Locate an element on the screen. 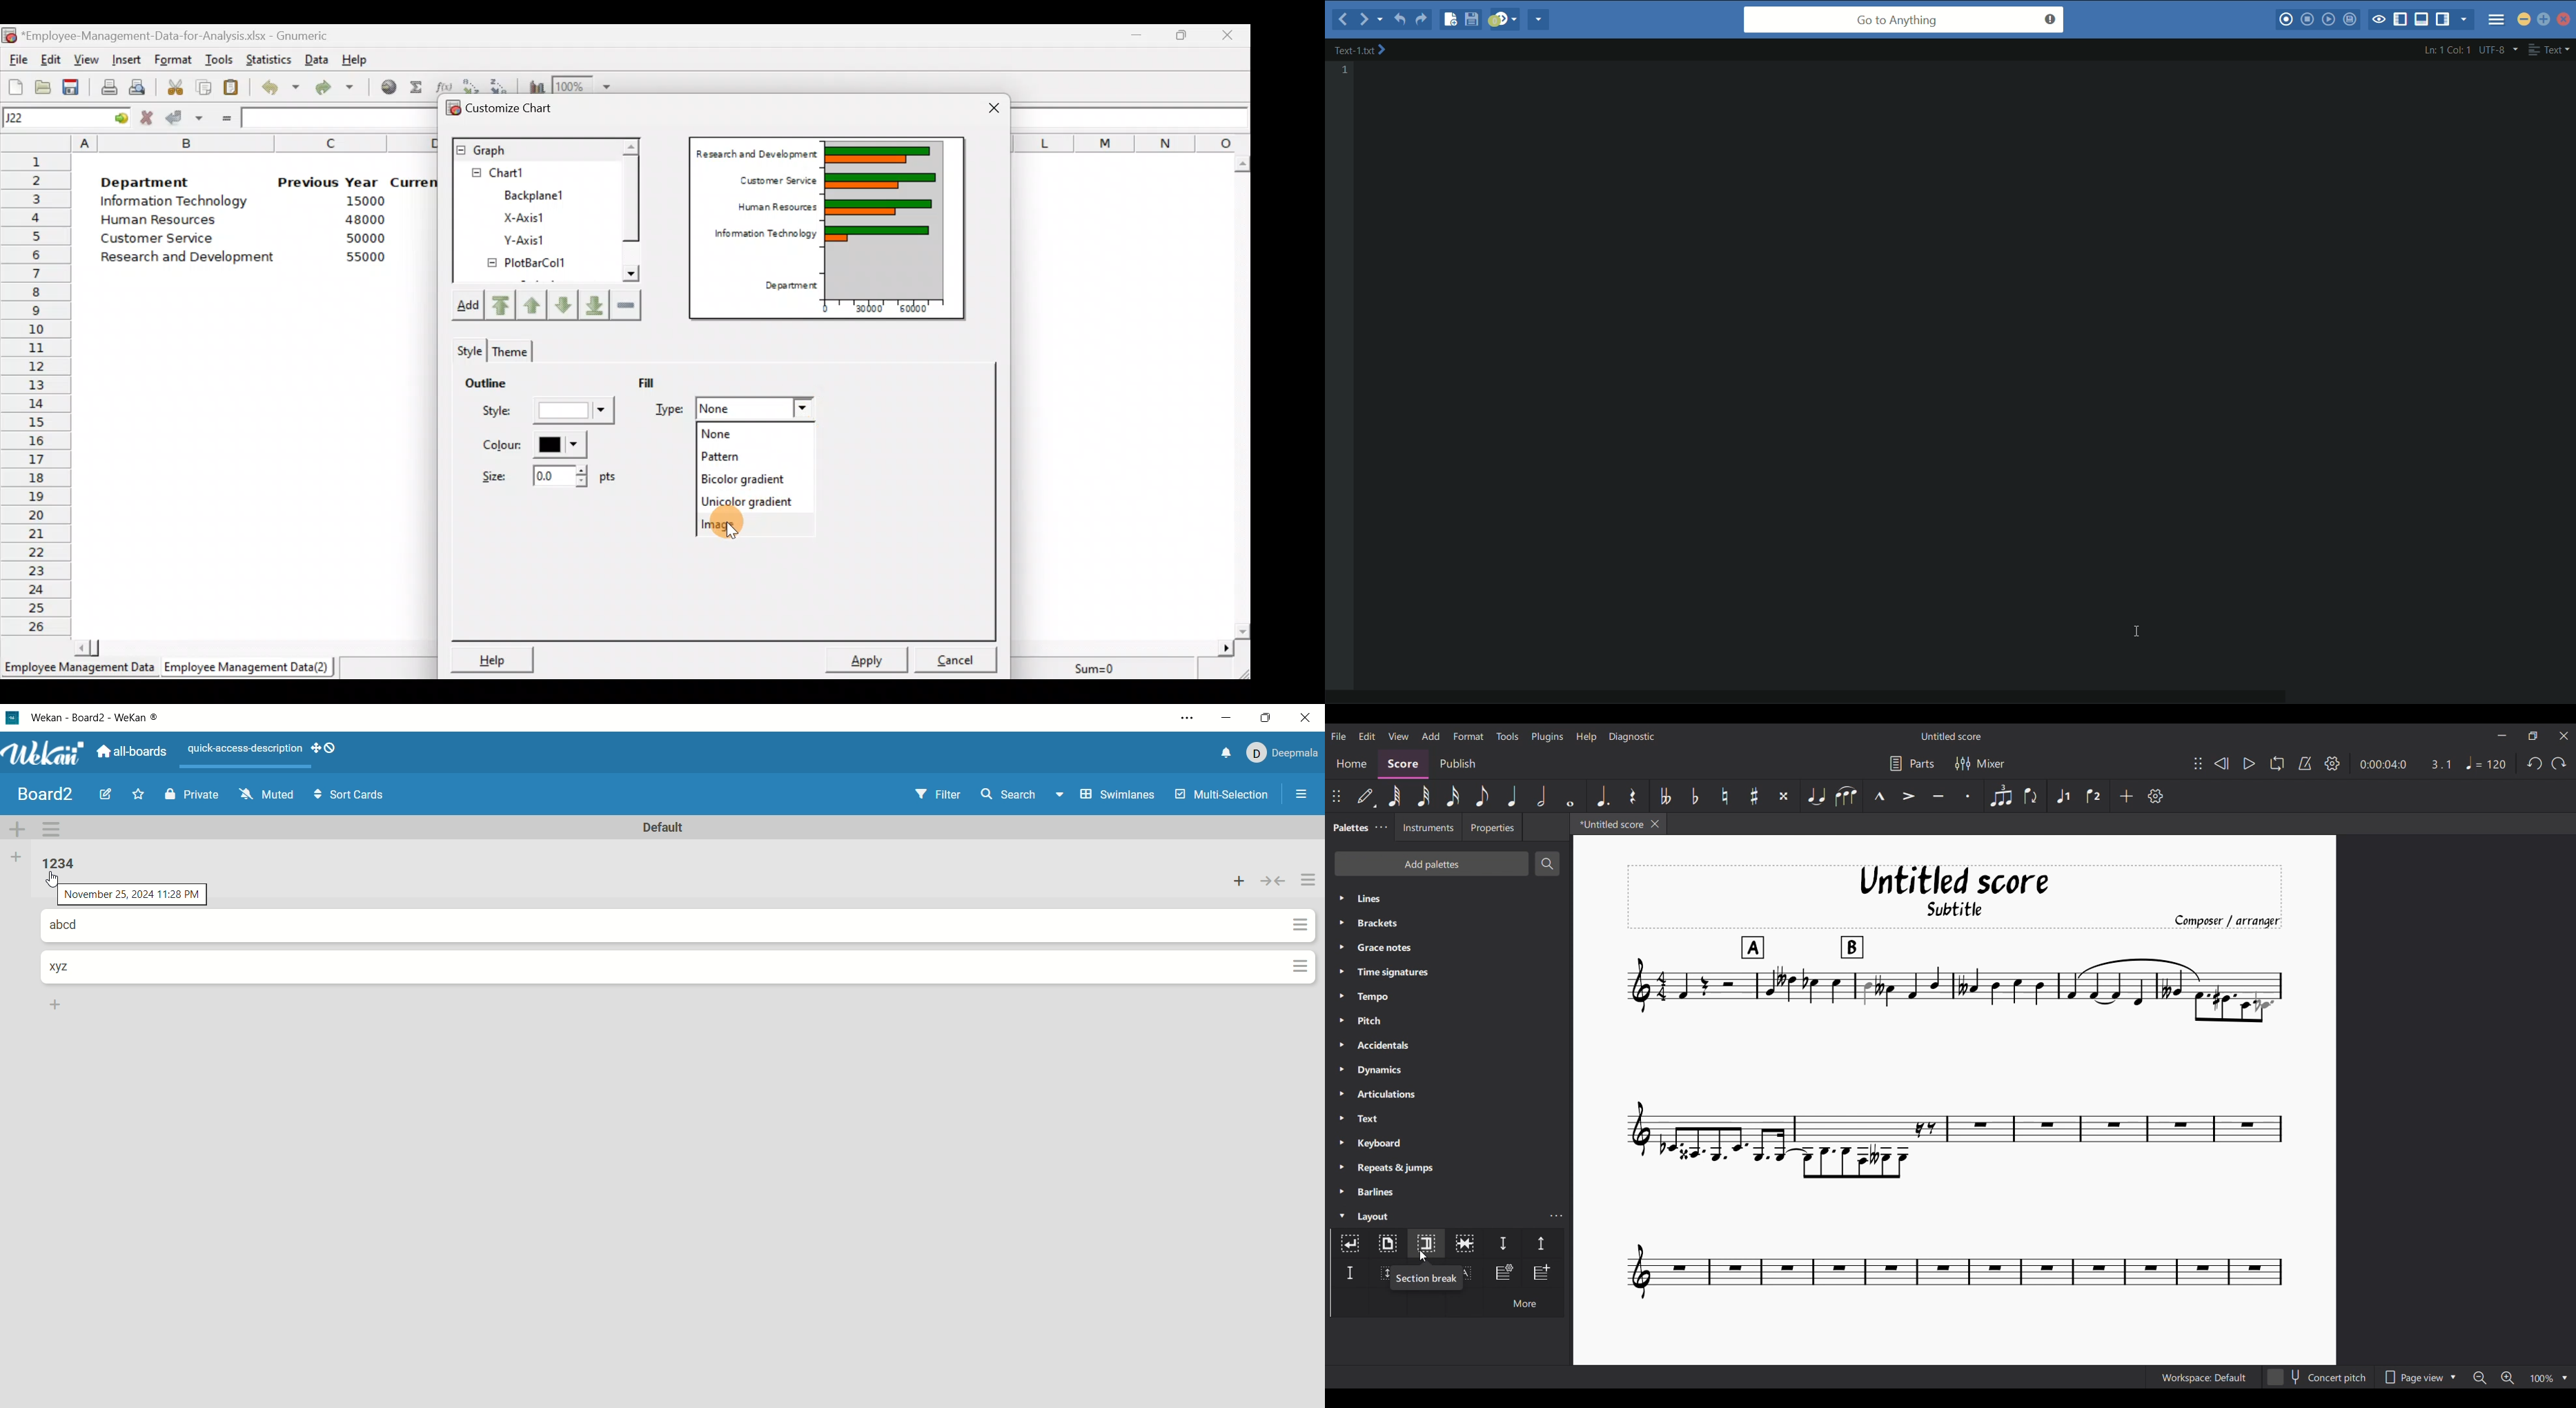  Diagnostic menu is located at coordinates (1633, 737).